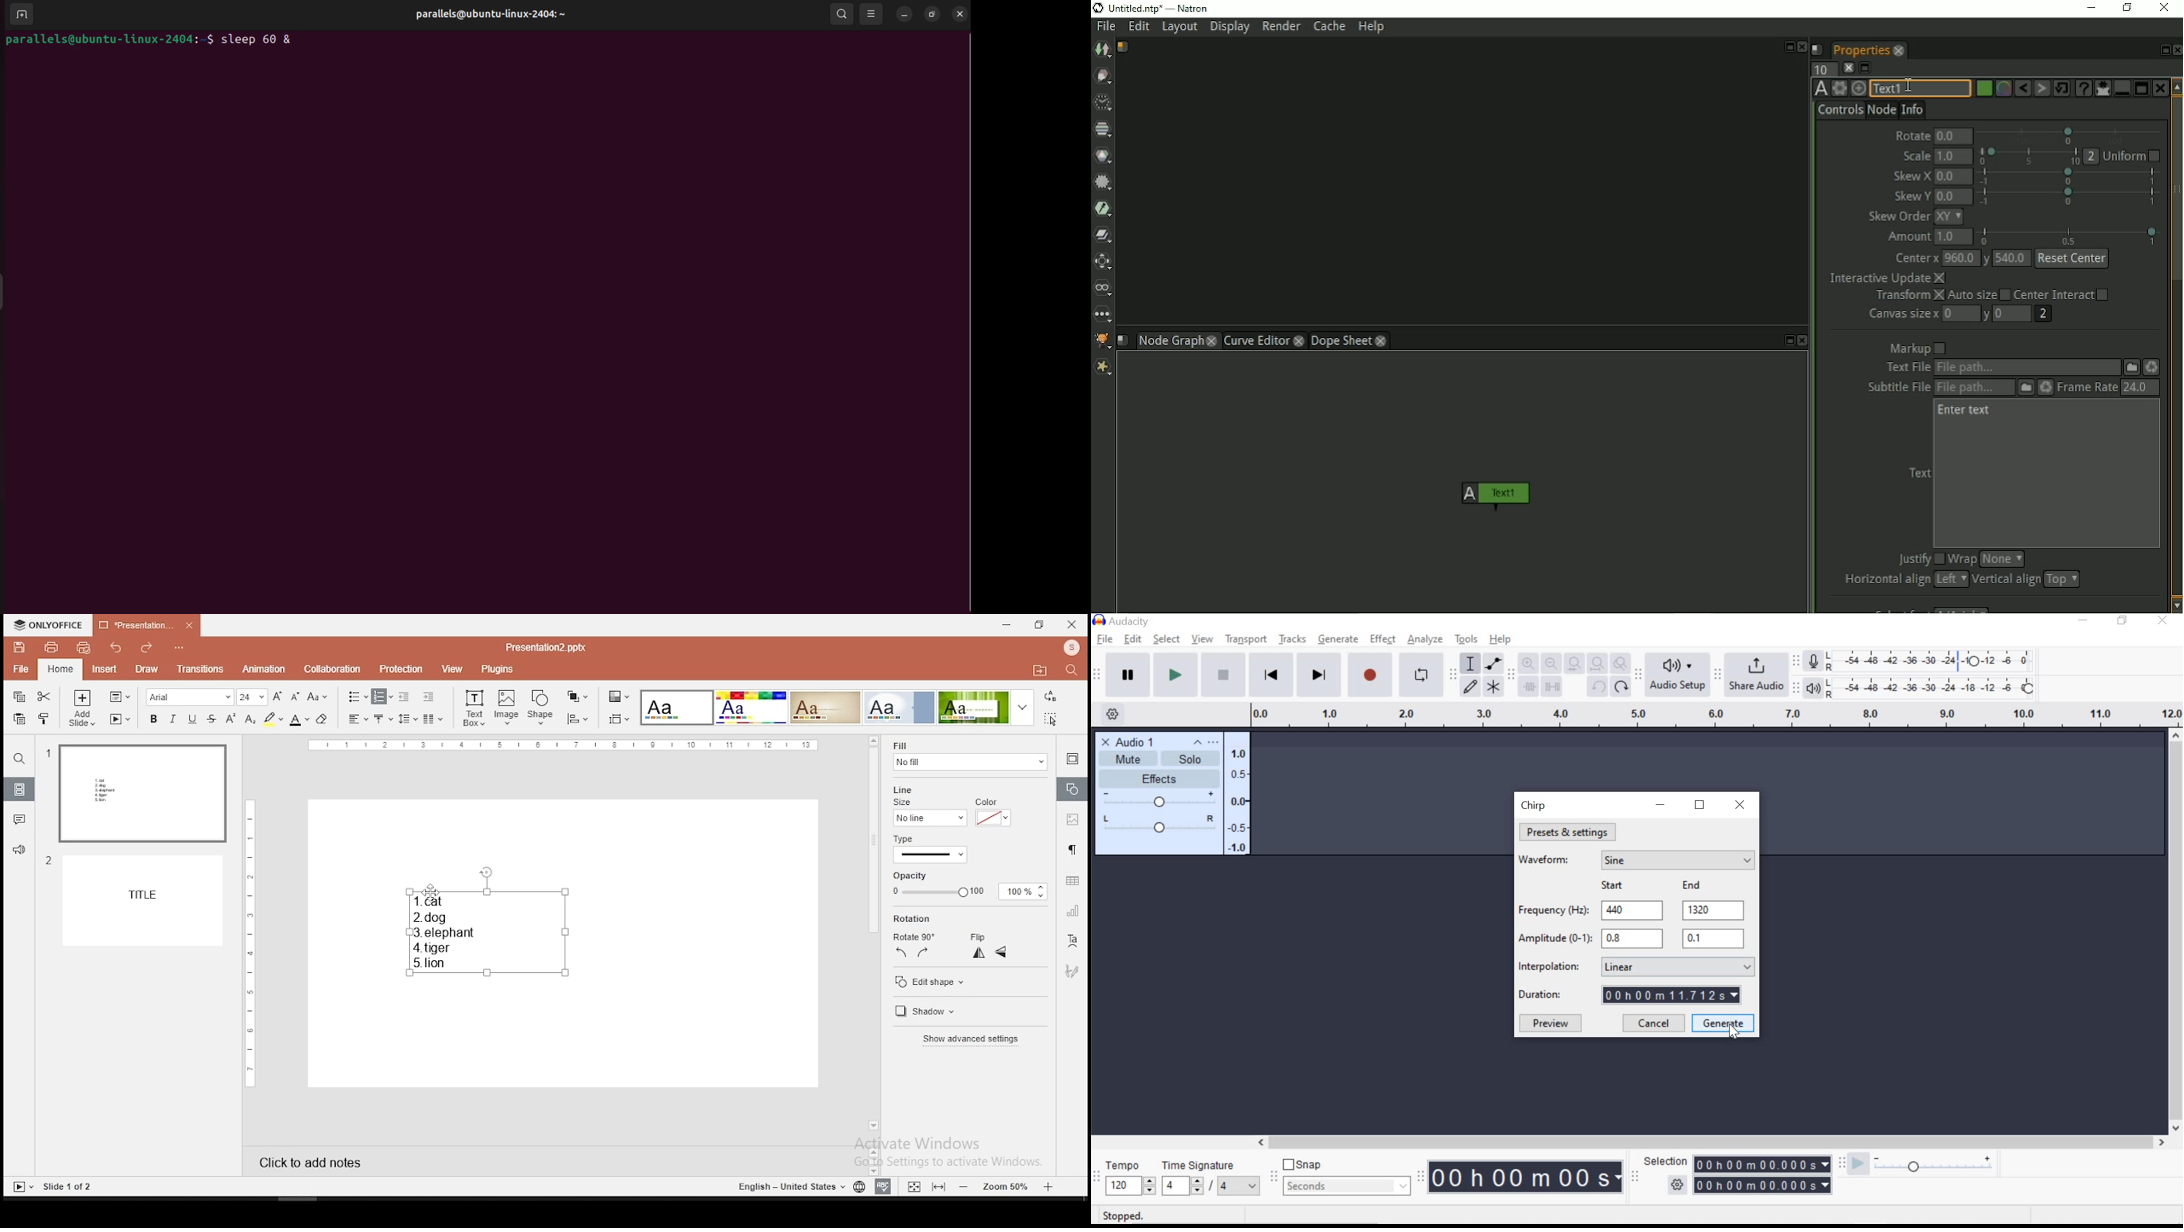 The width and height of the screenshot is (2184, 1232). Describe the element at coordinates (1548, 863) in the screenshot. I see `Waveform` at that location.